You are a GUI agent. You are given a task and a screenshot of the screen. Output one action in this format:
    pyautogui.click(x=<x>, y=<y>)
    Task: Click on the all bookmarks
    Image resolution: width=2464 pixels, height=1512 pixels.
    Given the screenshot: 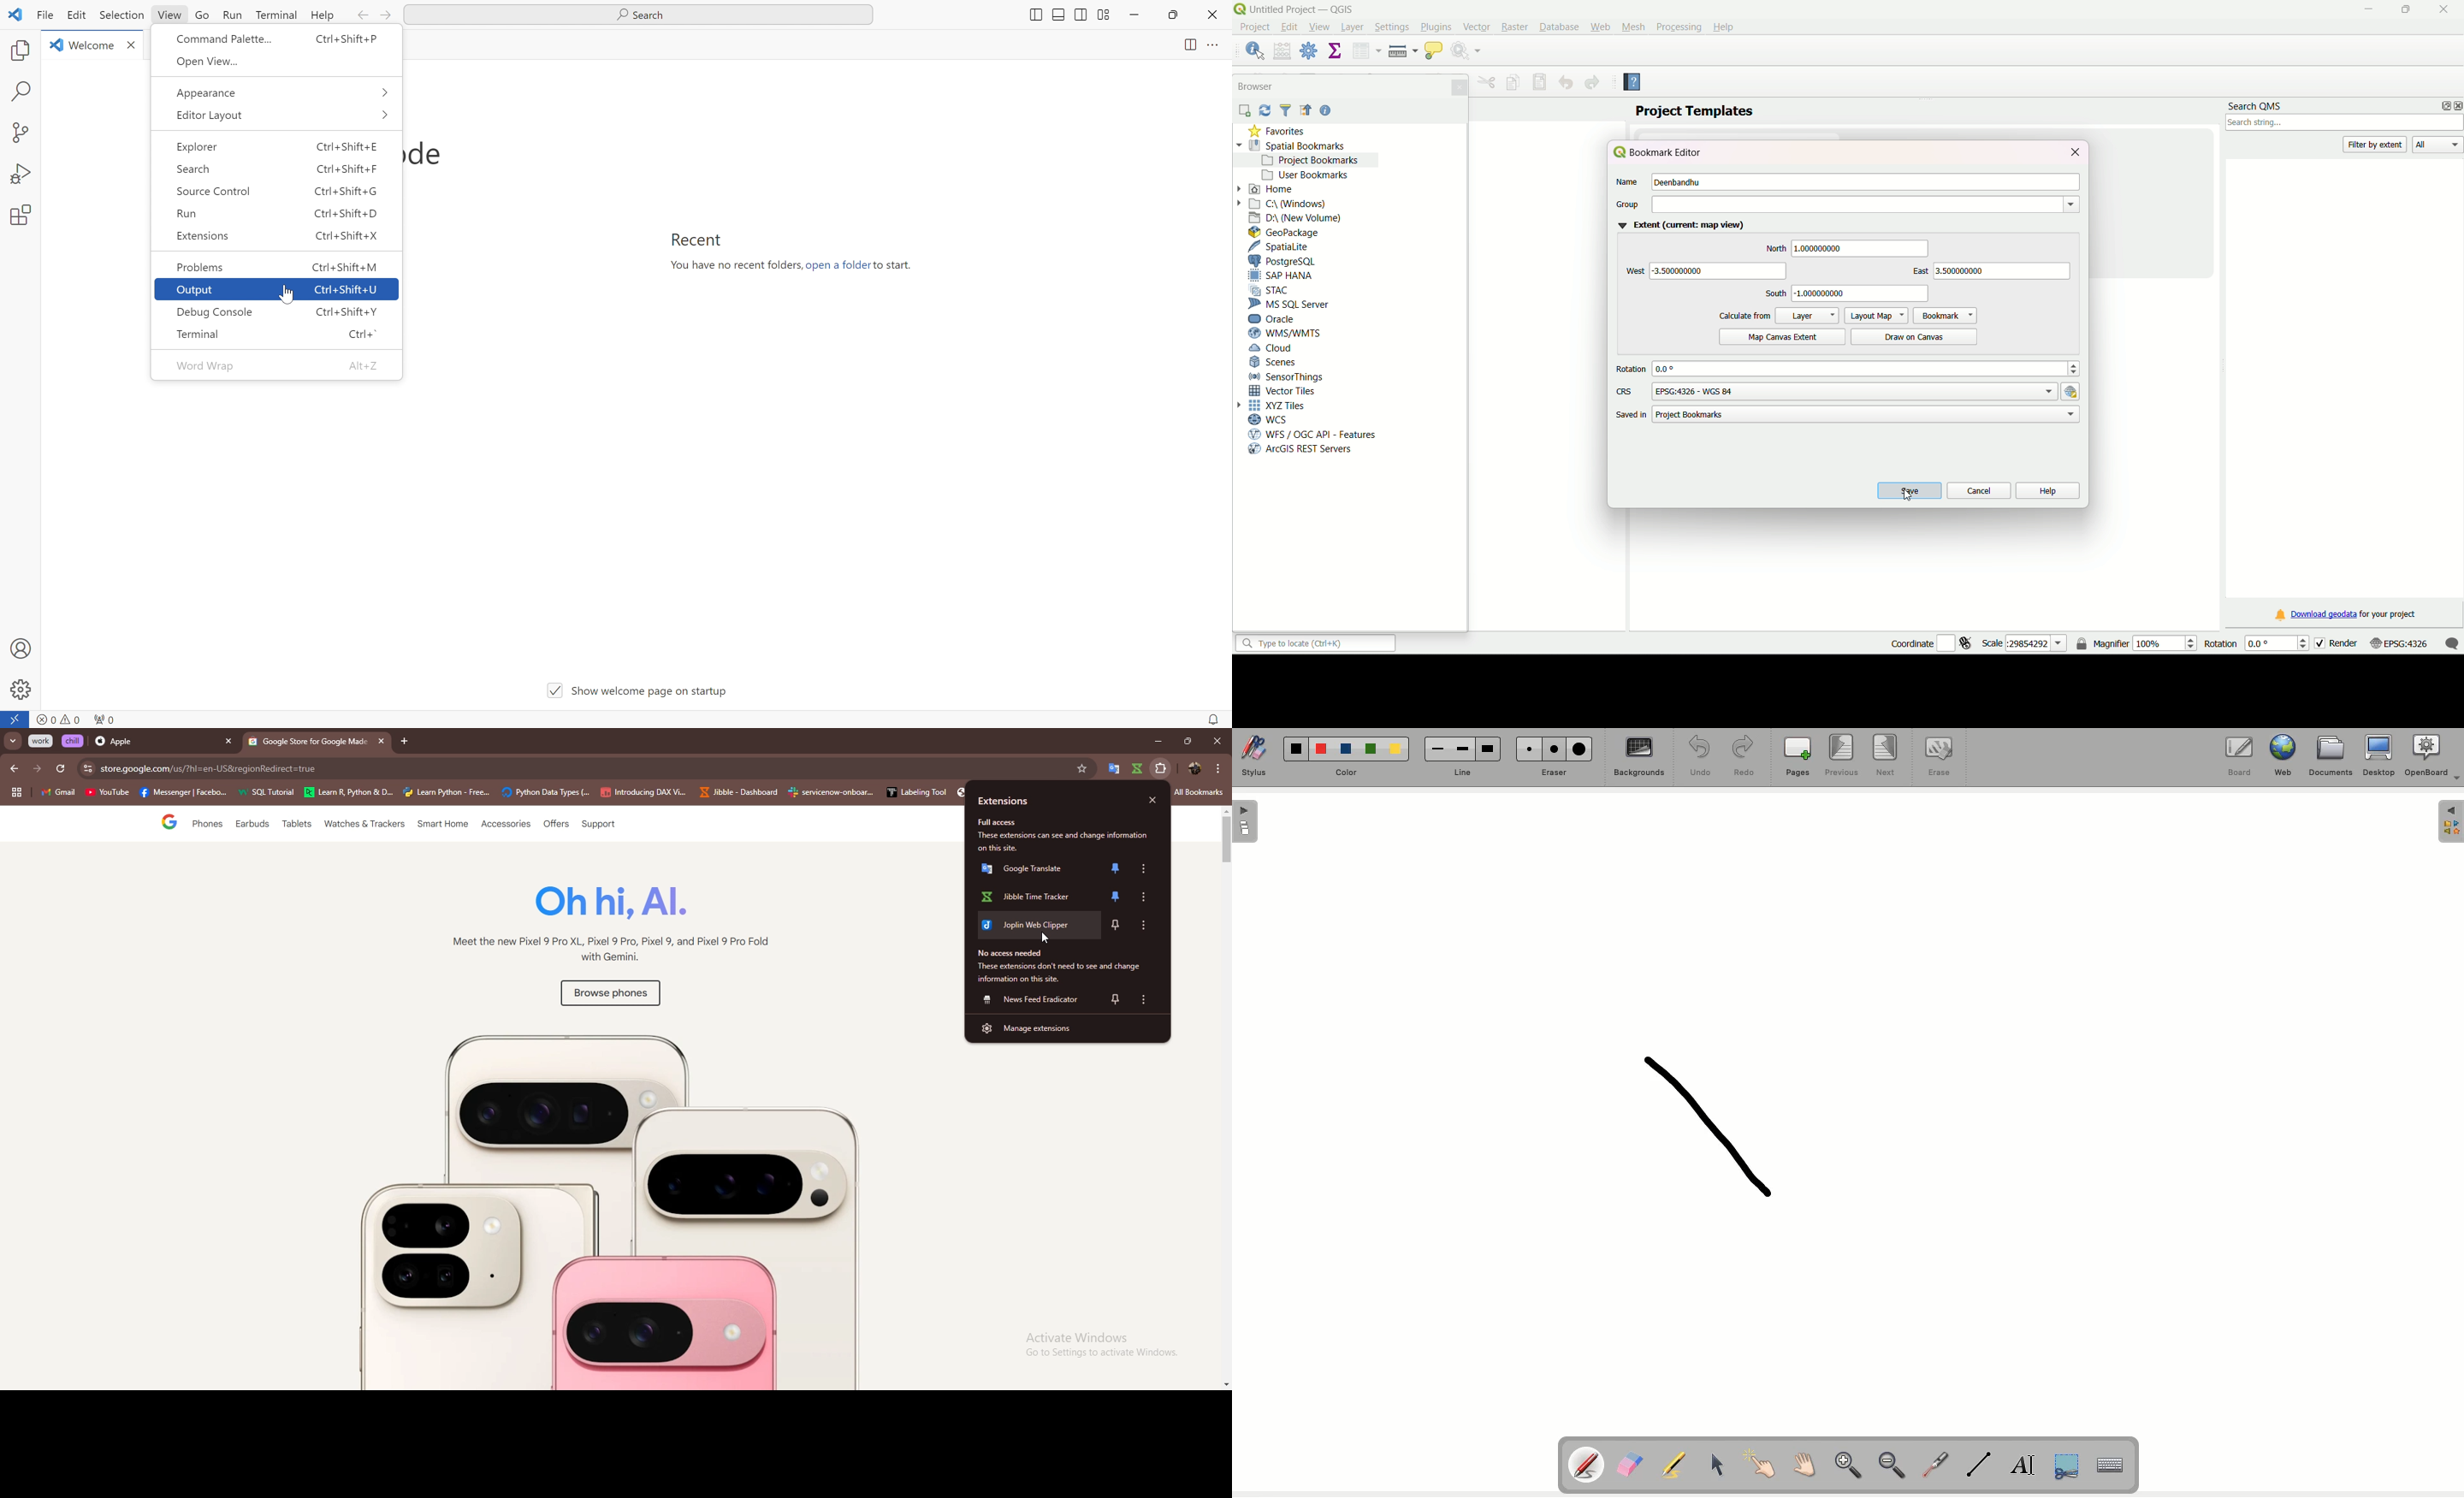 What is the action you would take?
    pyautogui.click(x=1199, y=793)
    